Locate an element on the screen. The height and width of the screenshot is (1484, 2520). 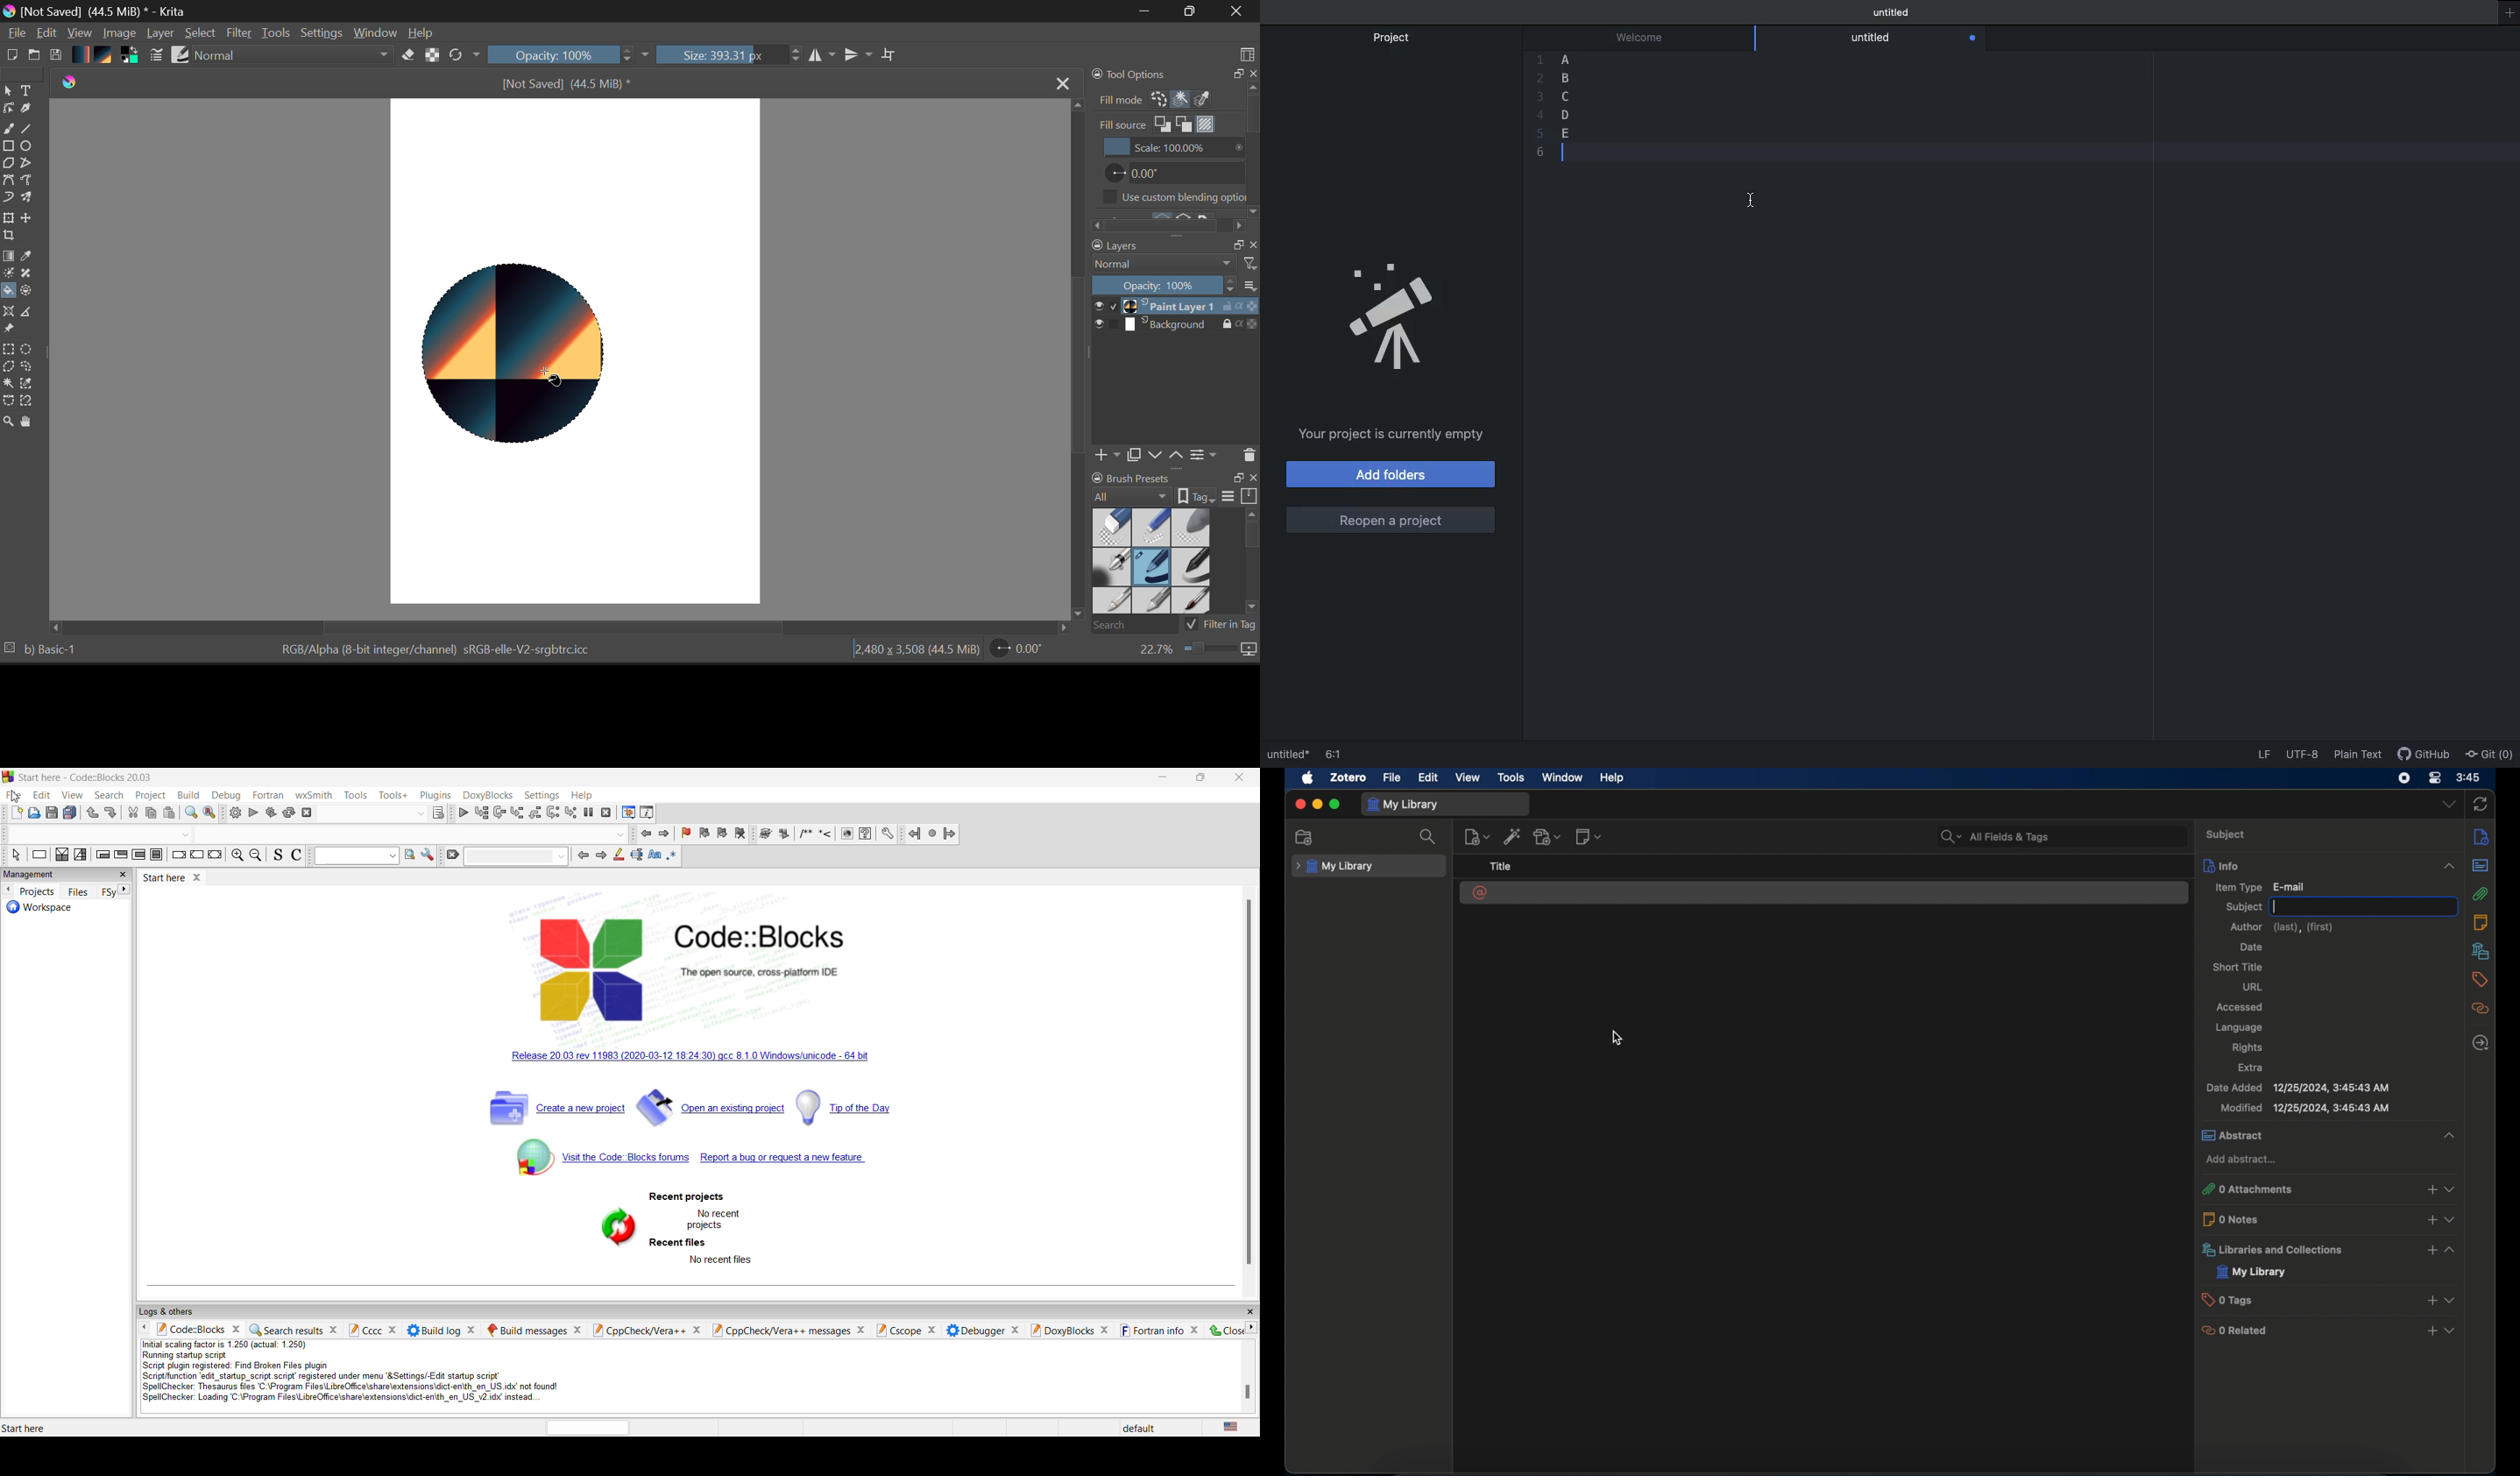
0 related is located at coordinates (2330, 1330).